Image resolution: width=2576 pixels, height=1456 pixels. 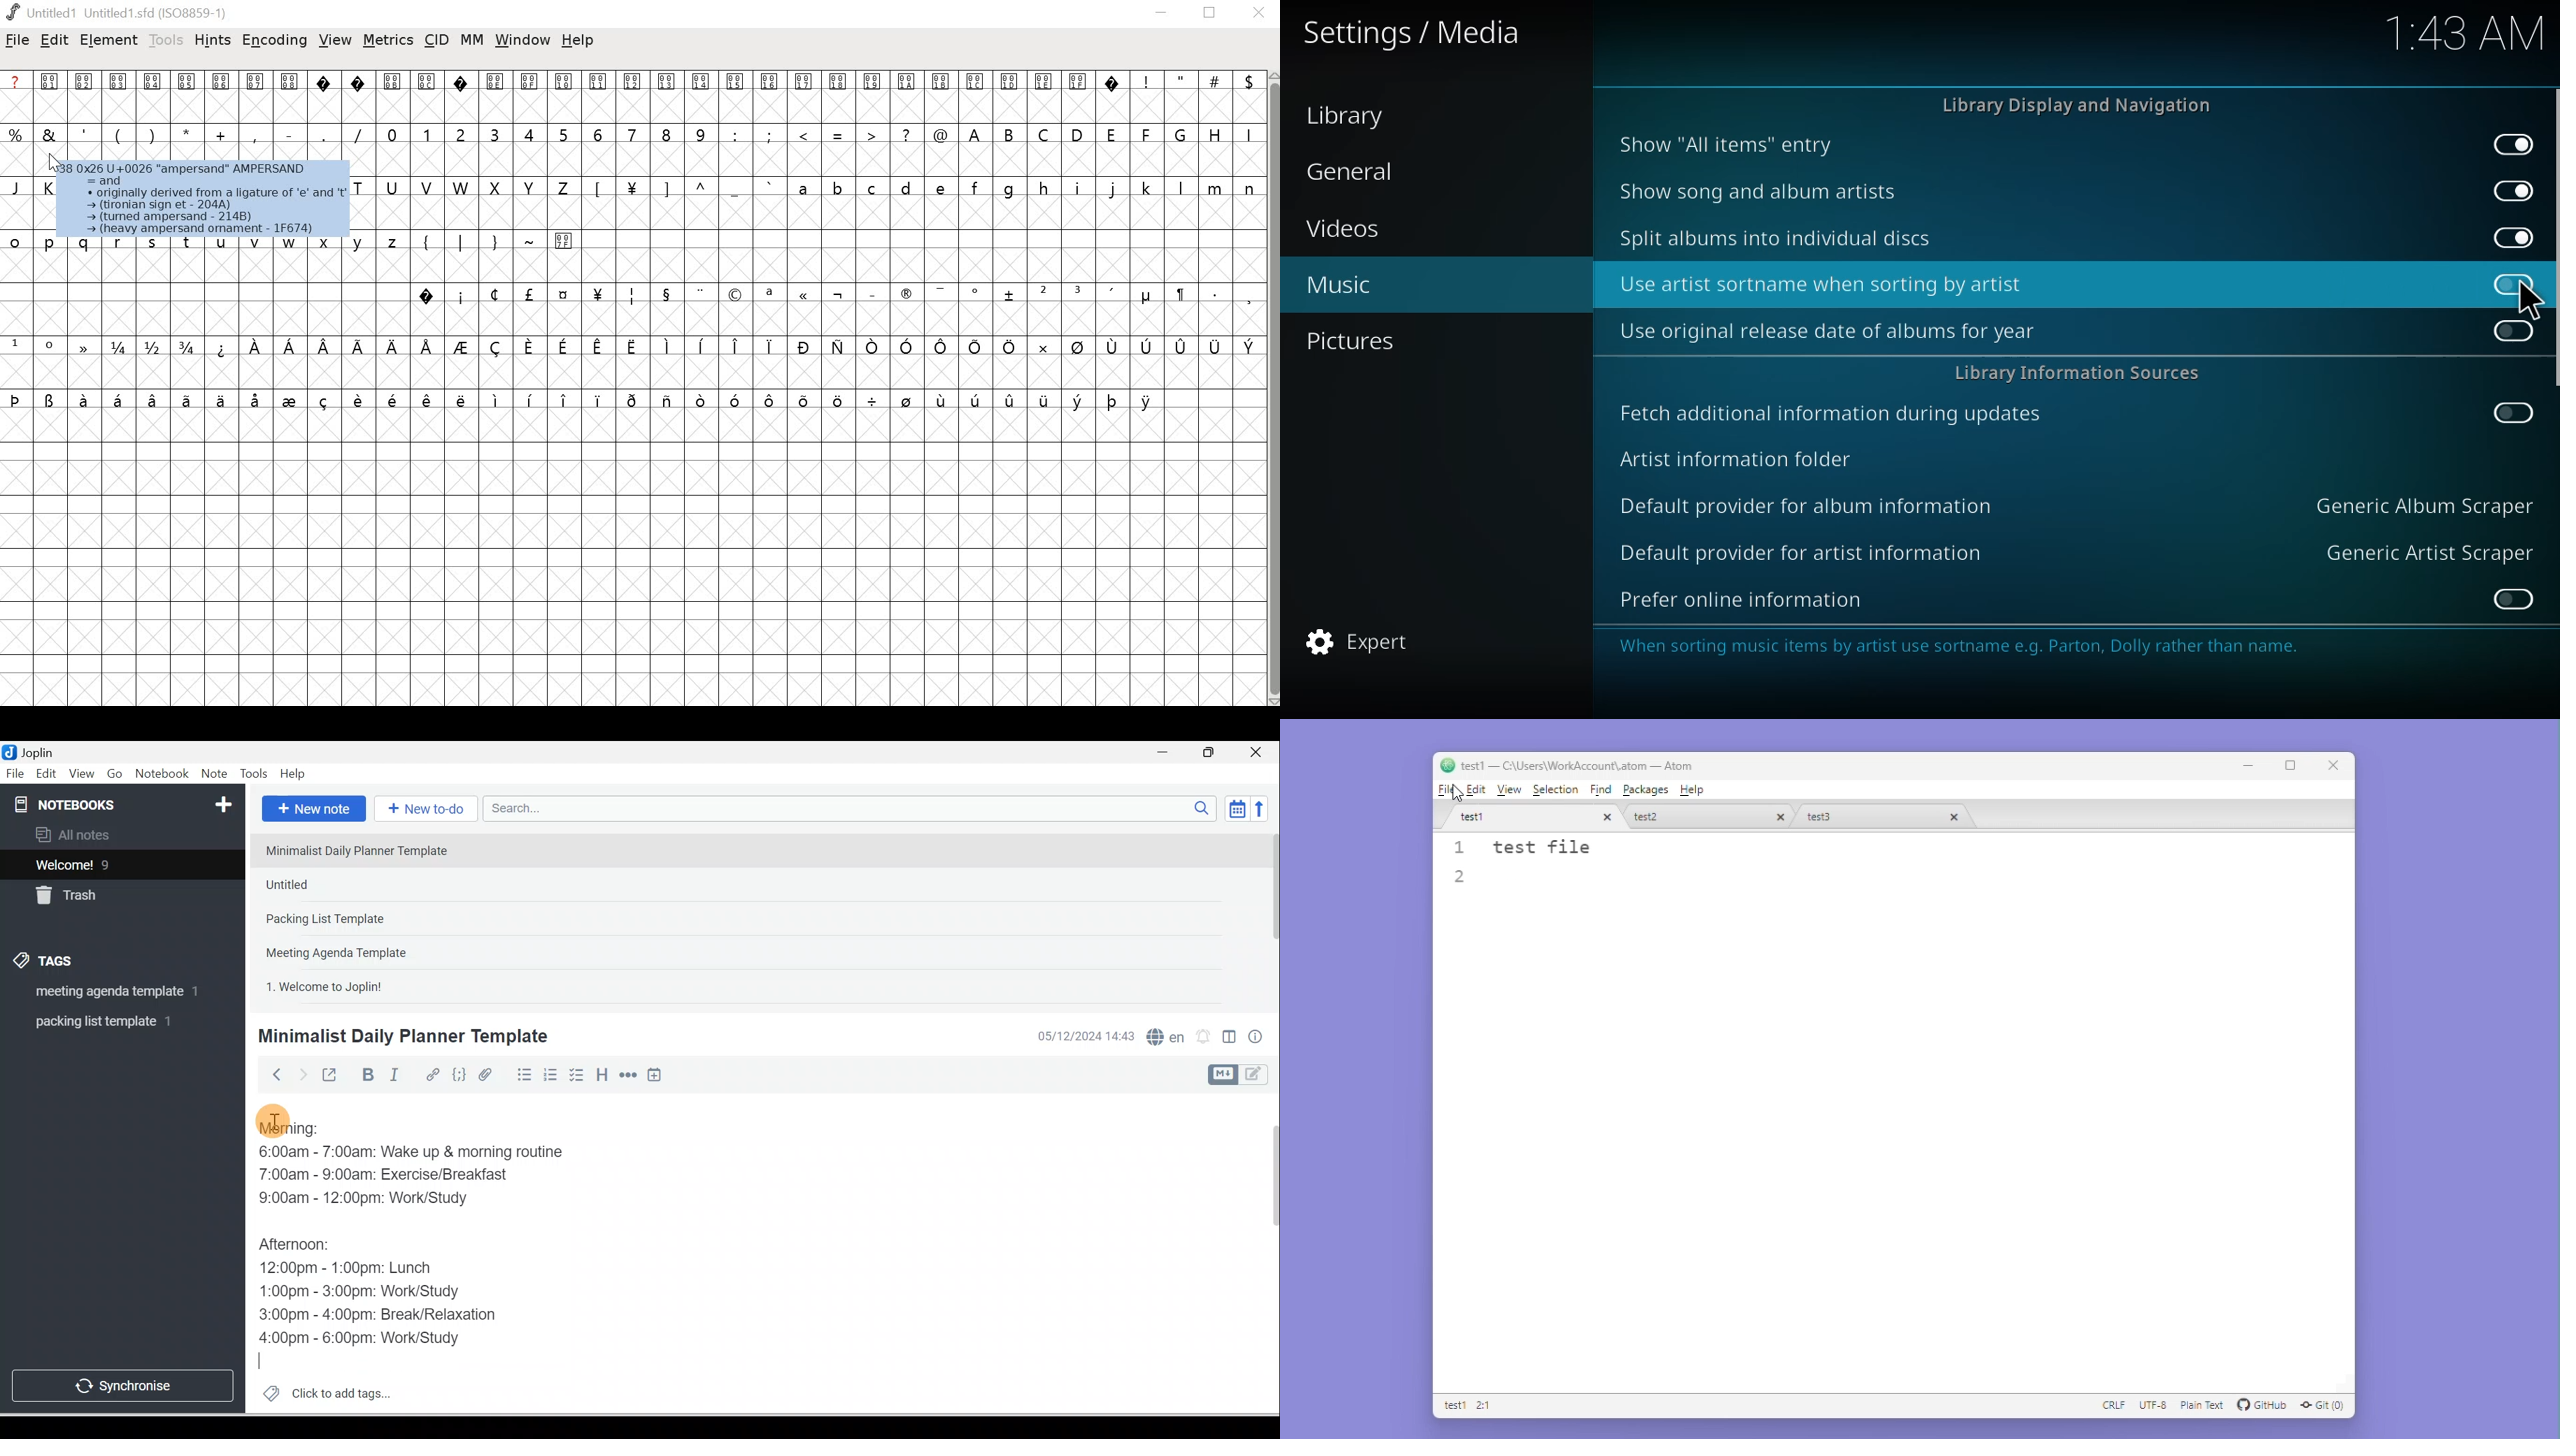 I want to click on #, so click(x=1215, y=98).